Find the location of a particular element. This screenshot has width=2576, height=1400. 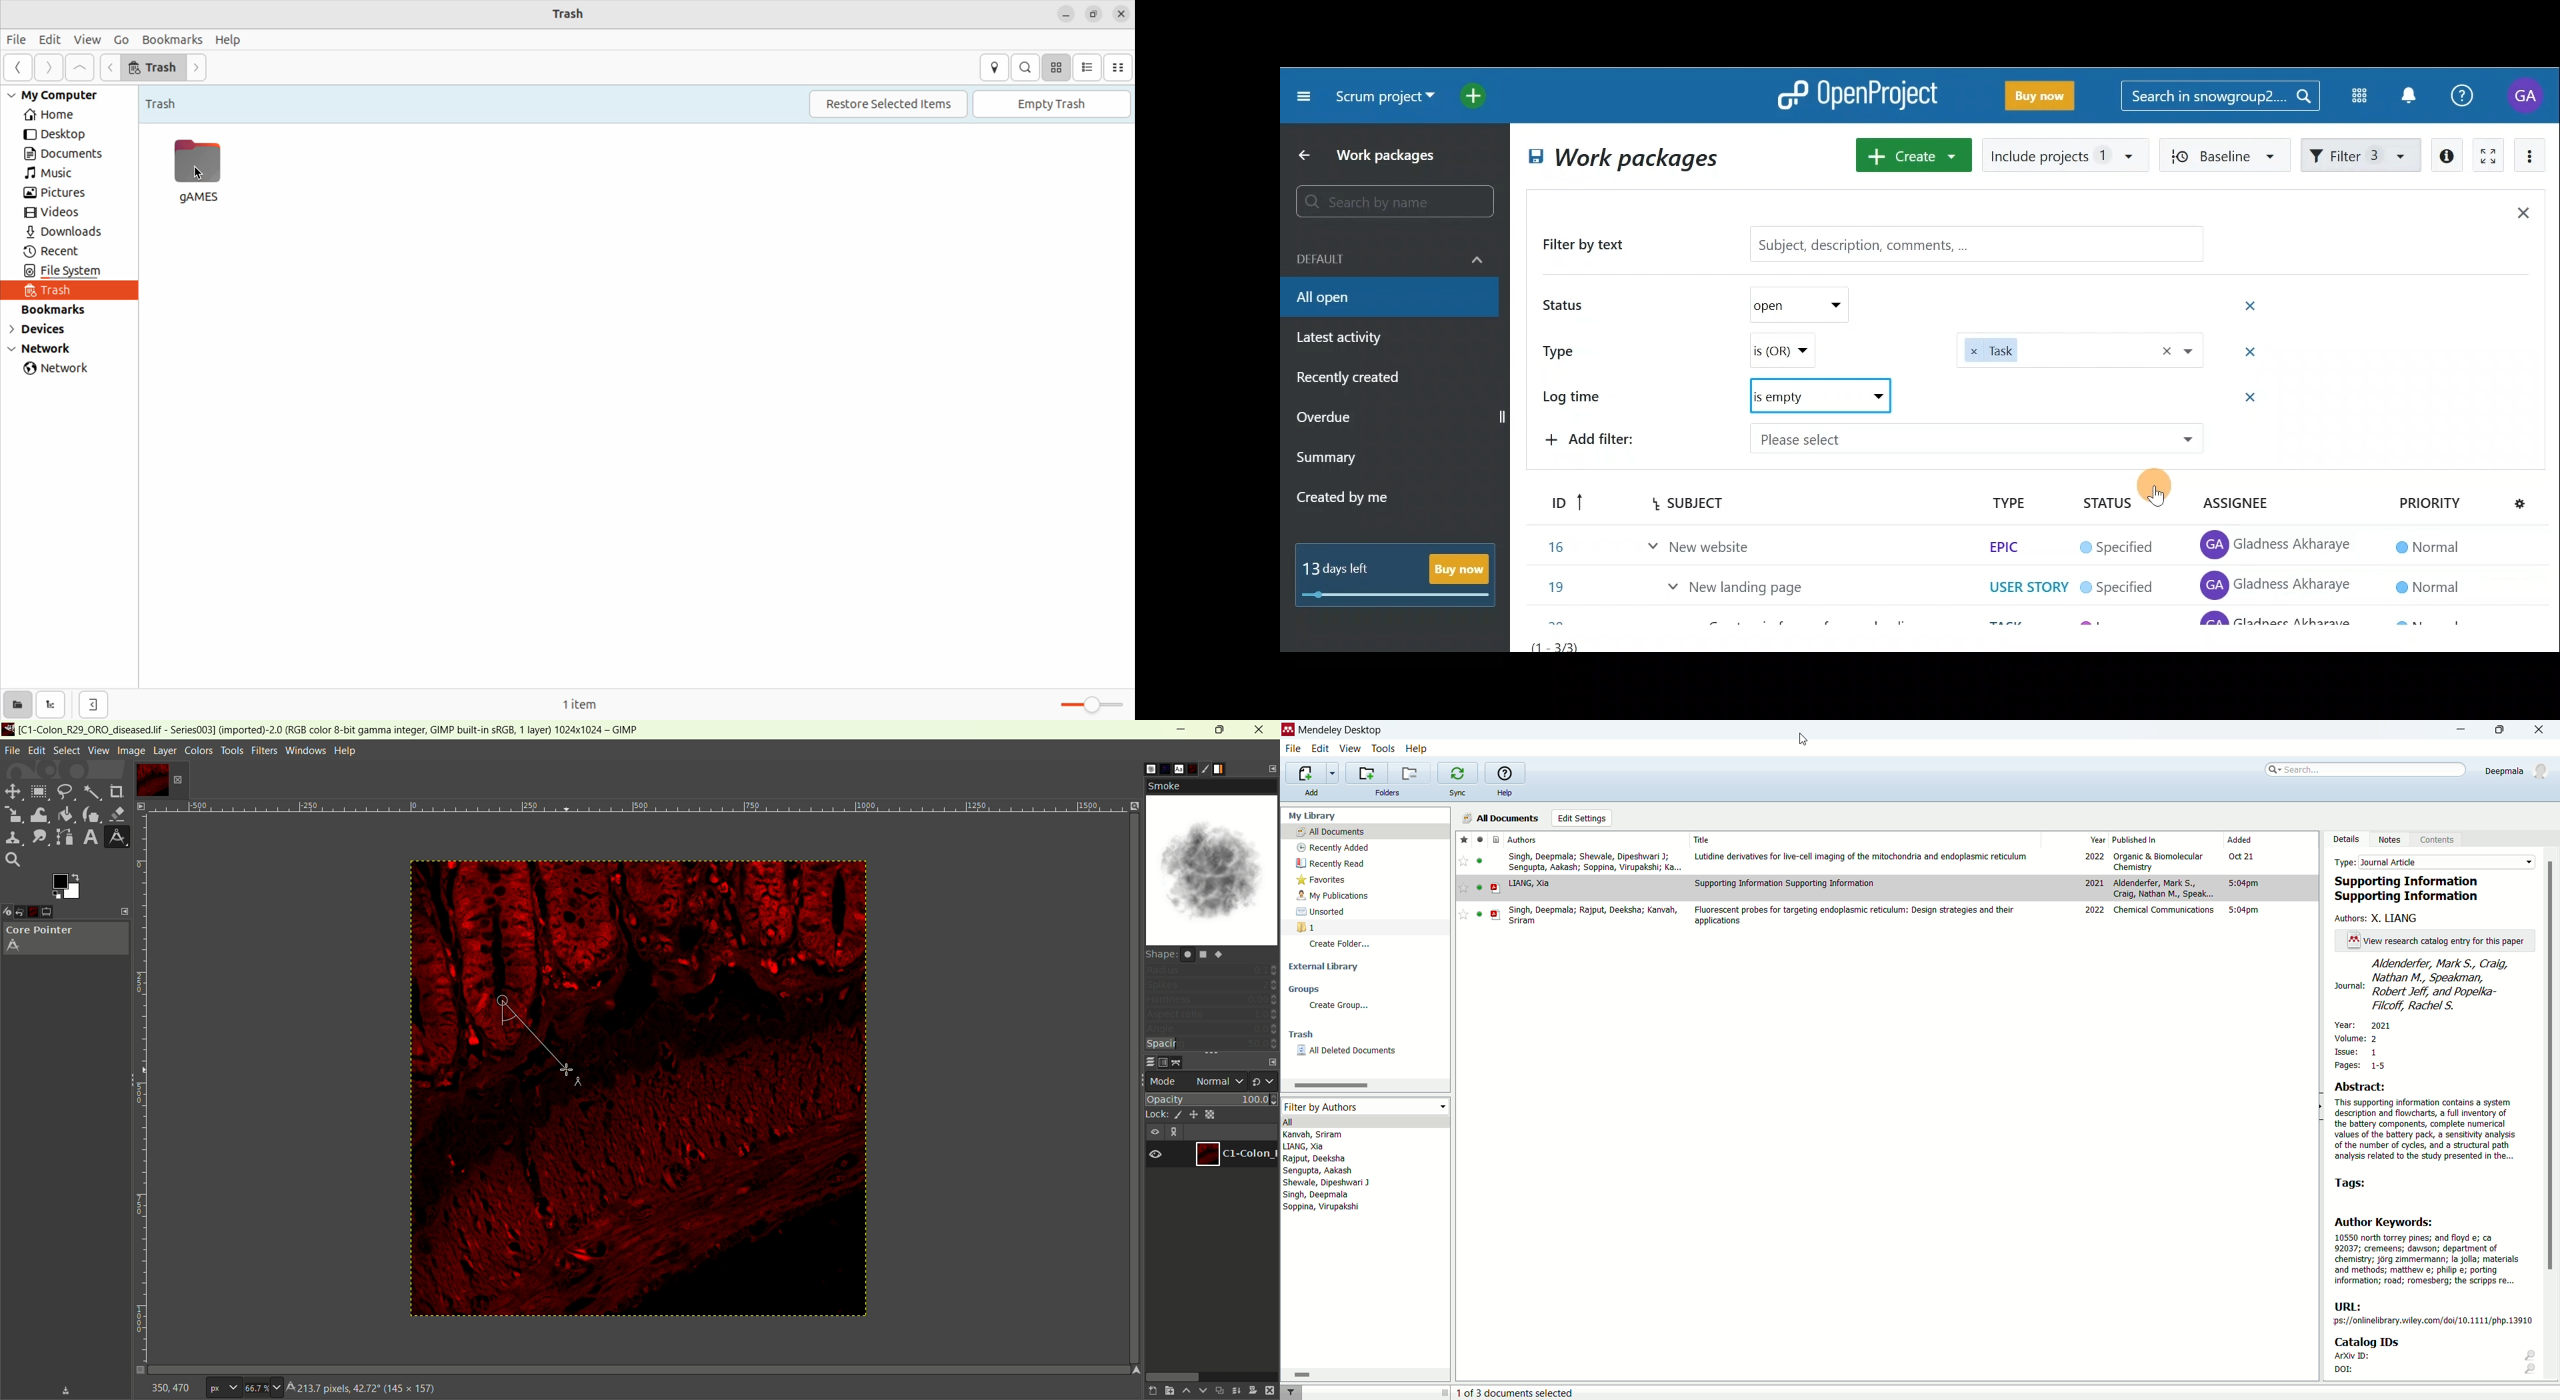

Activate zen mode is located at coordinates (2486, 157).